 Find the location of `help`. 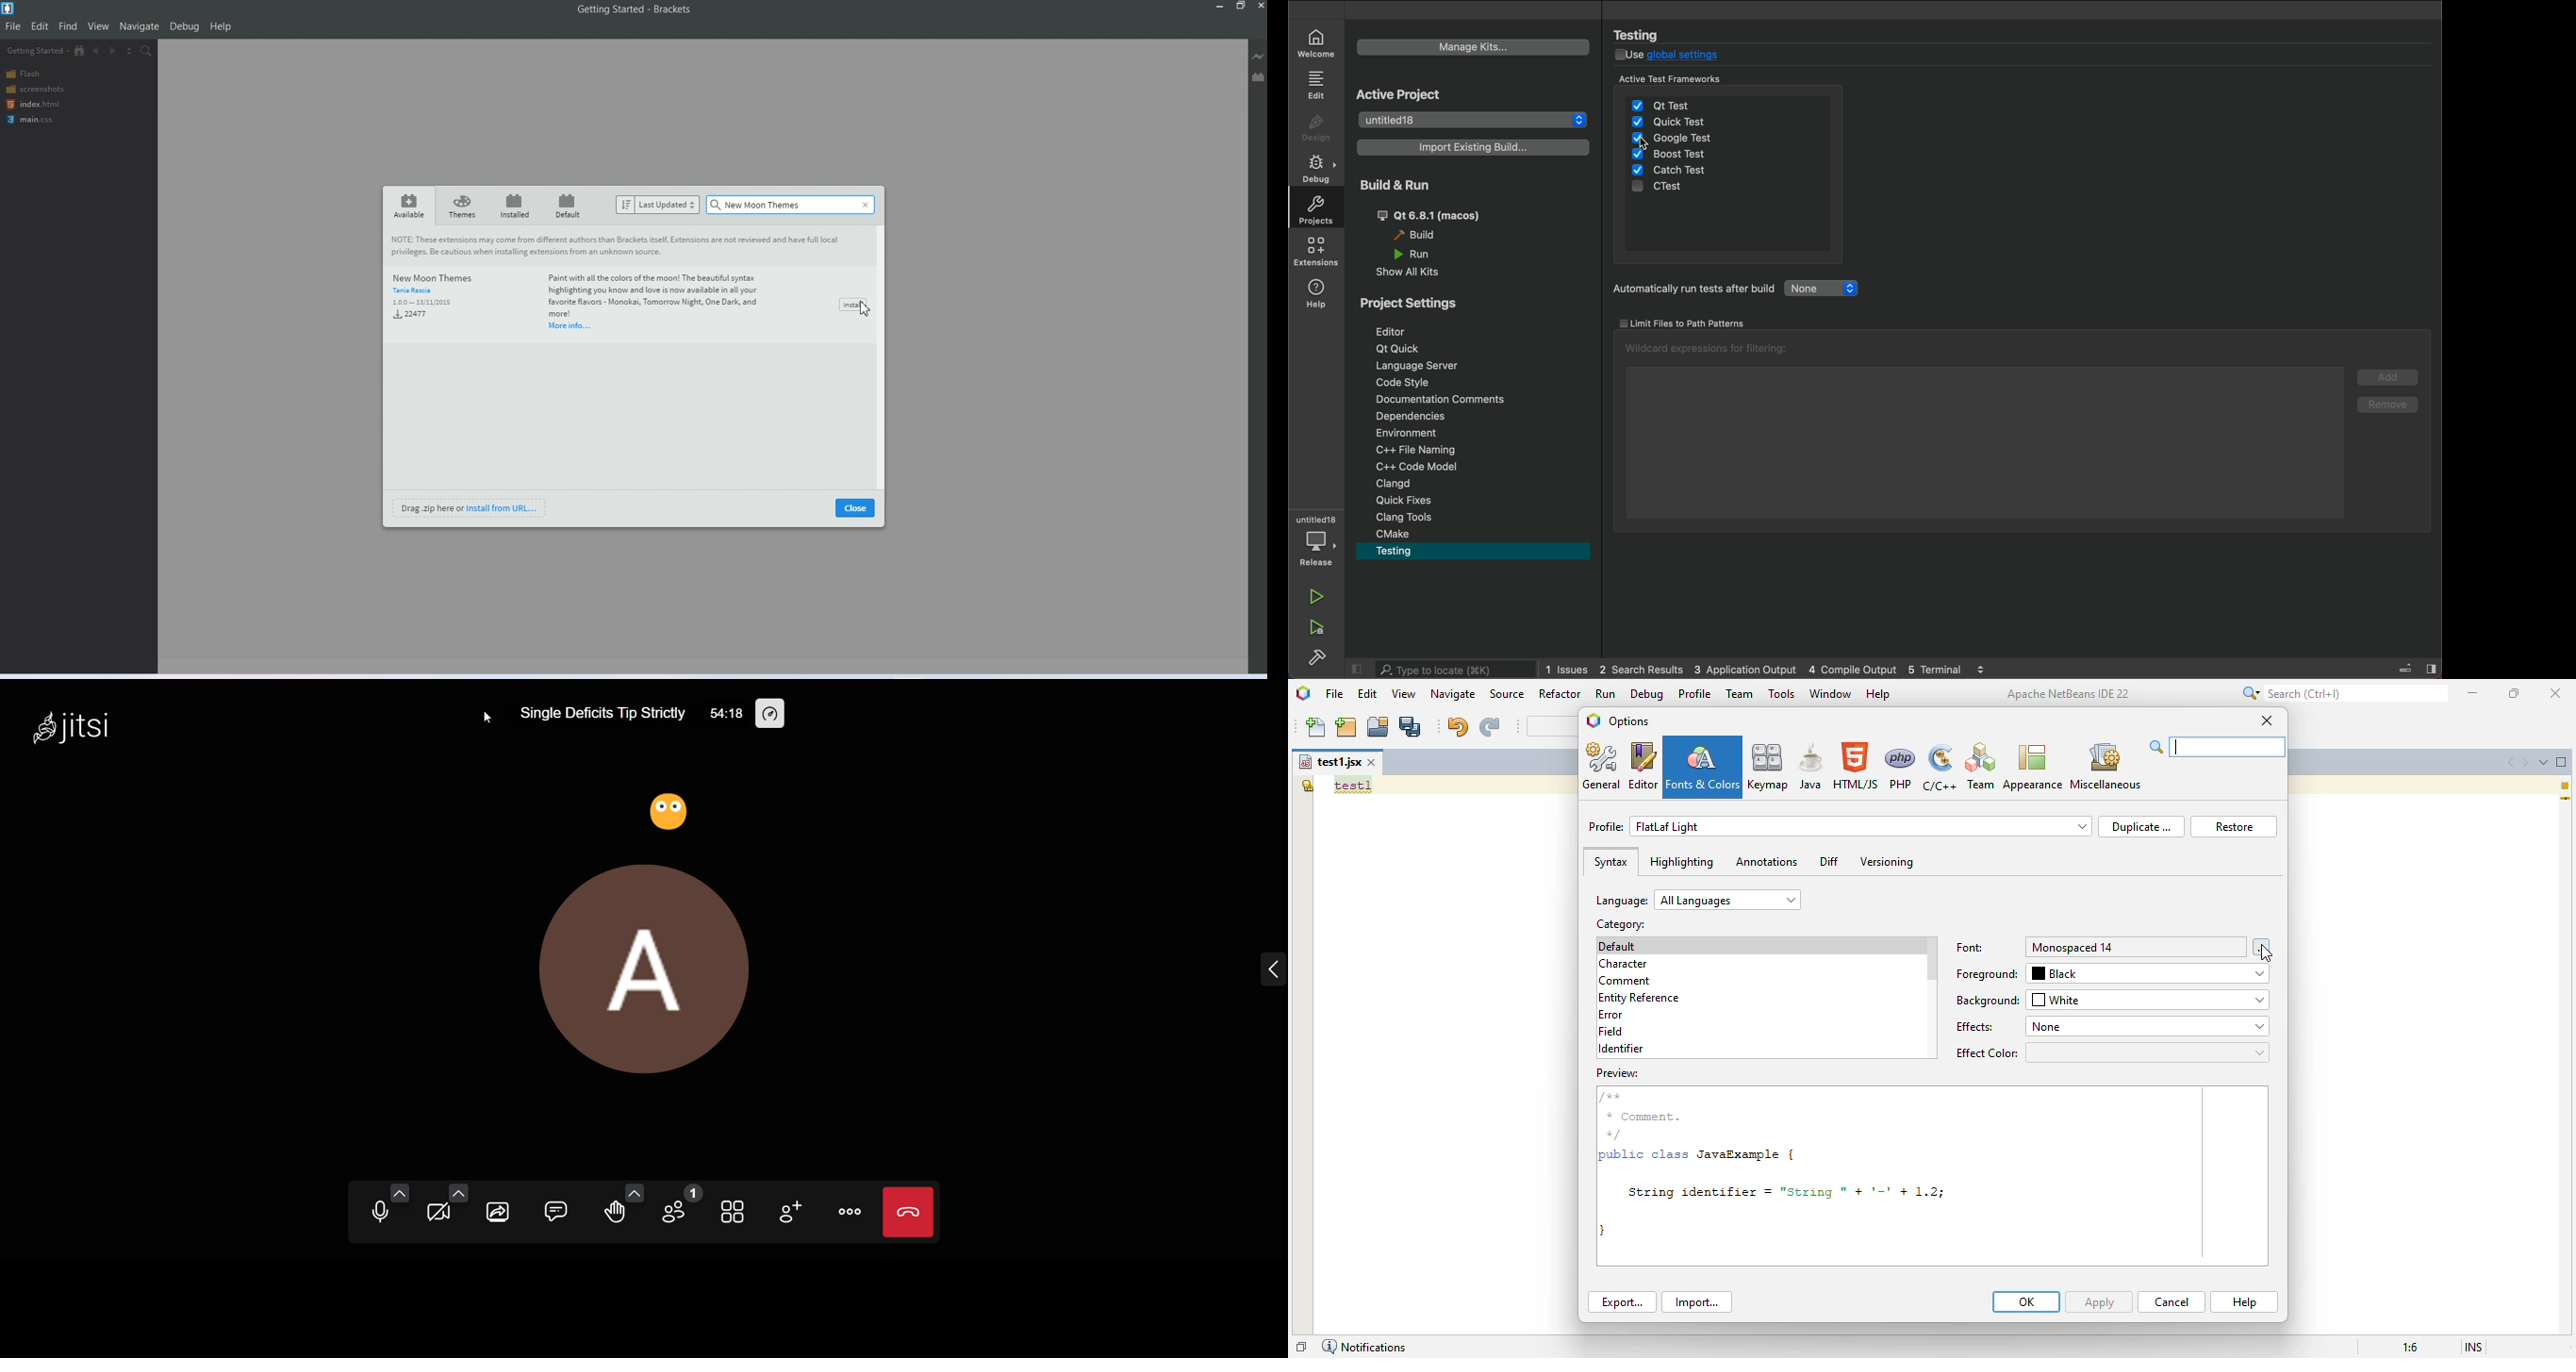

help is located at coordinates (221, 26).